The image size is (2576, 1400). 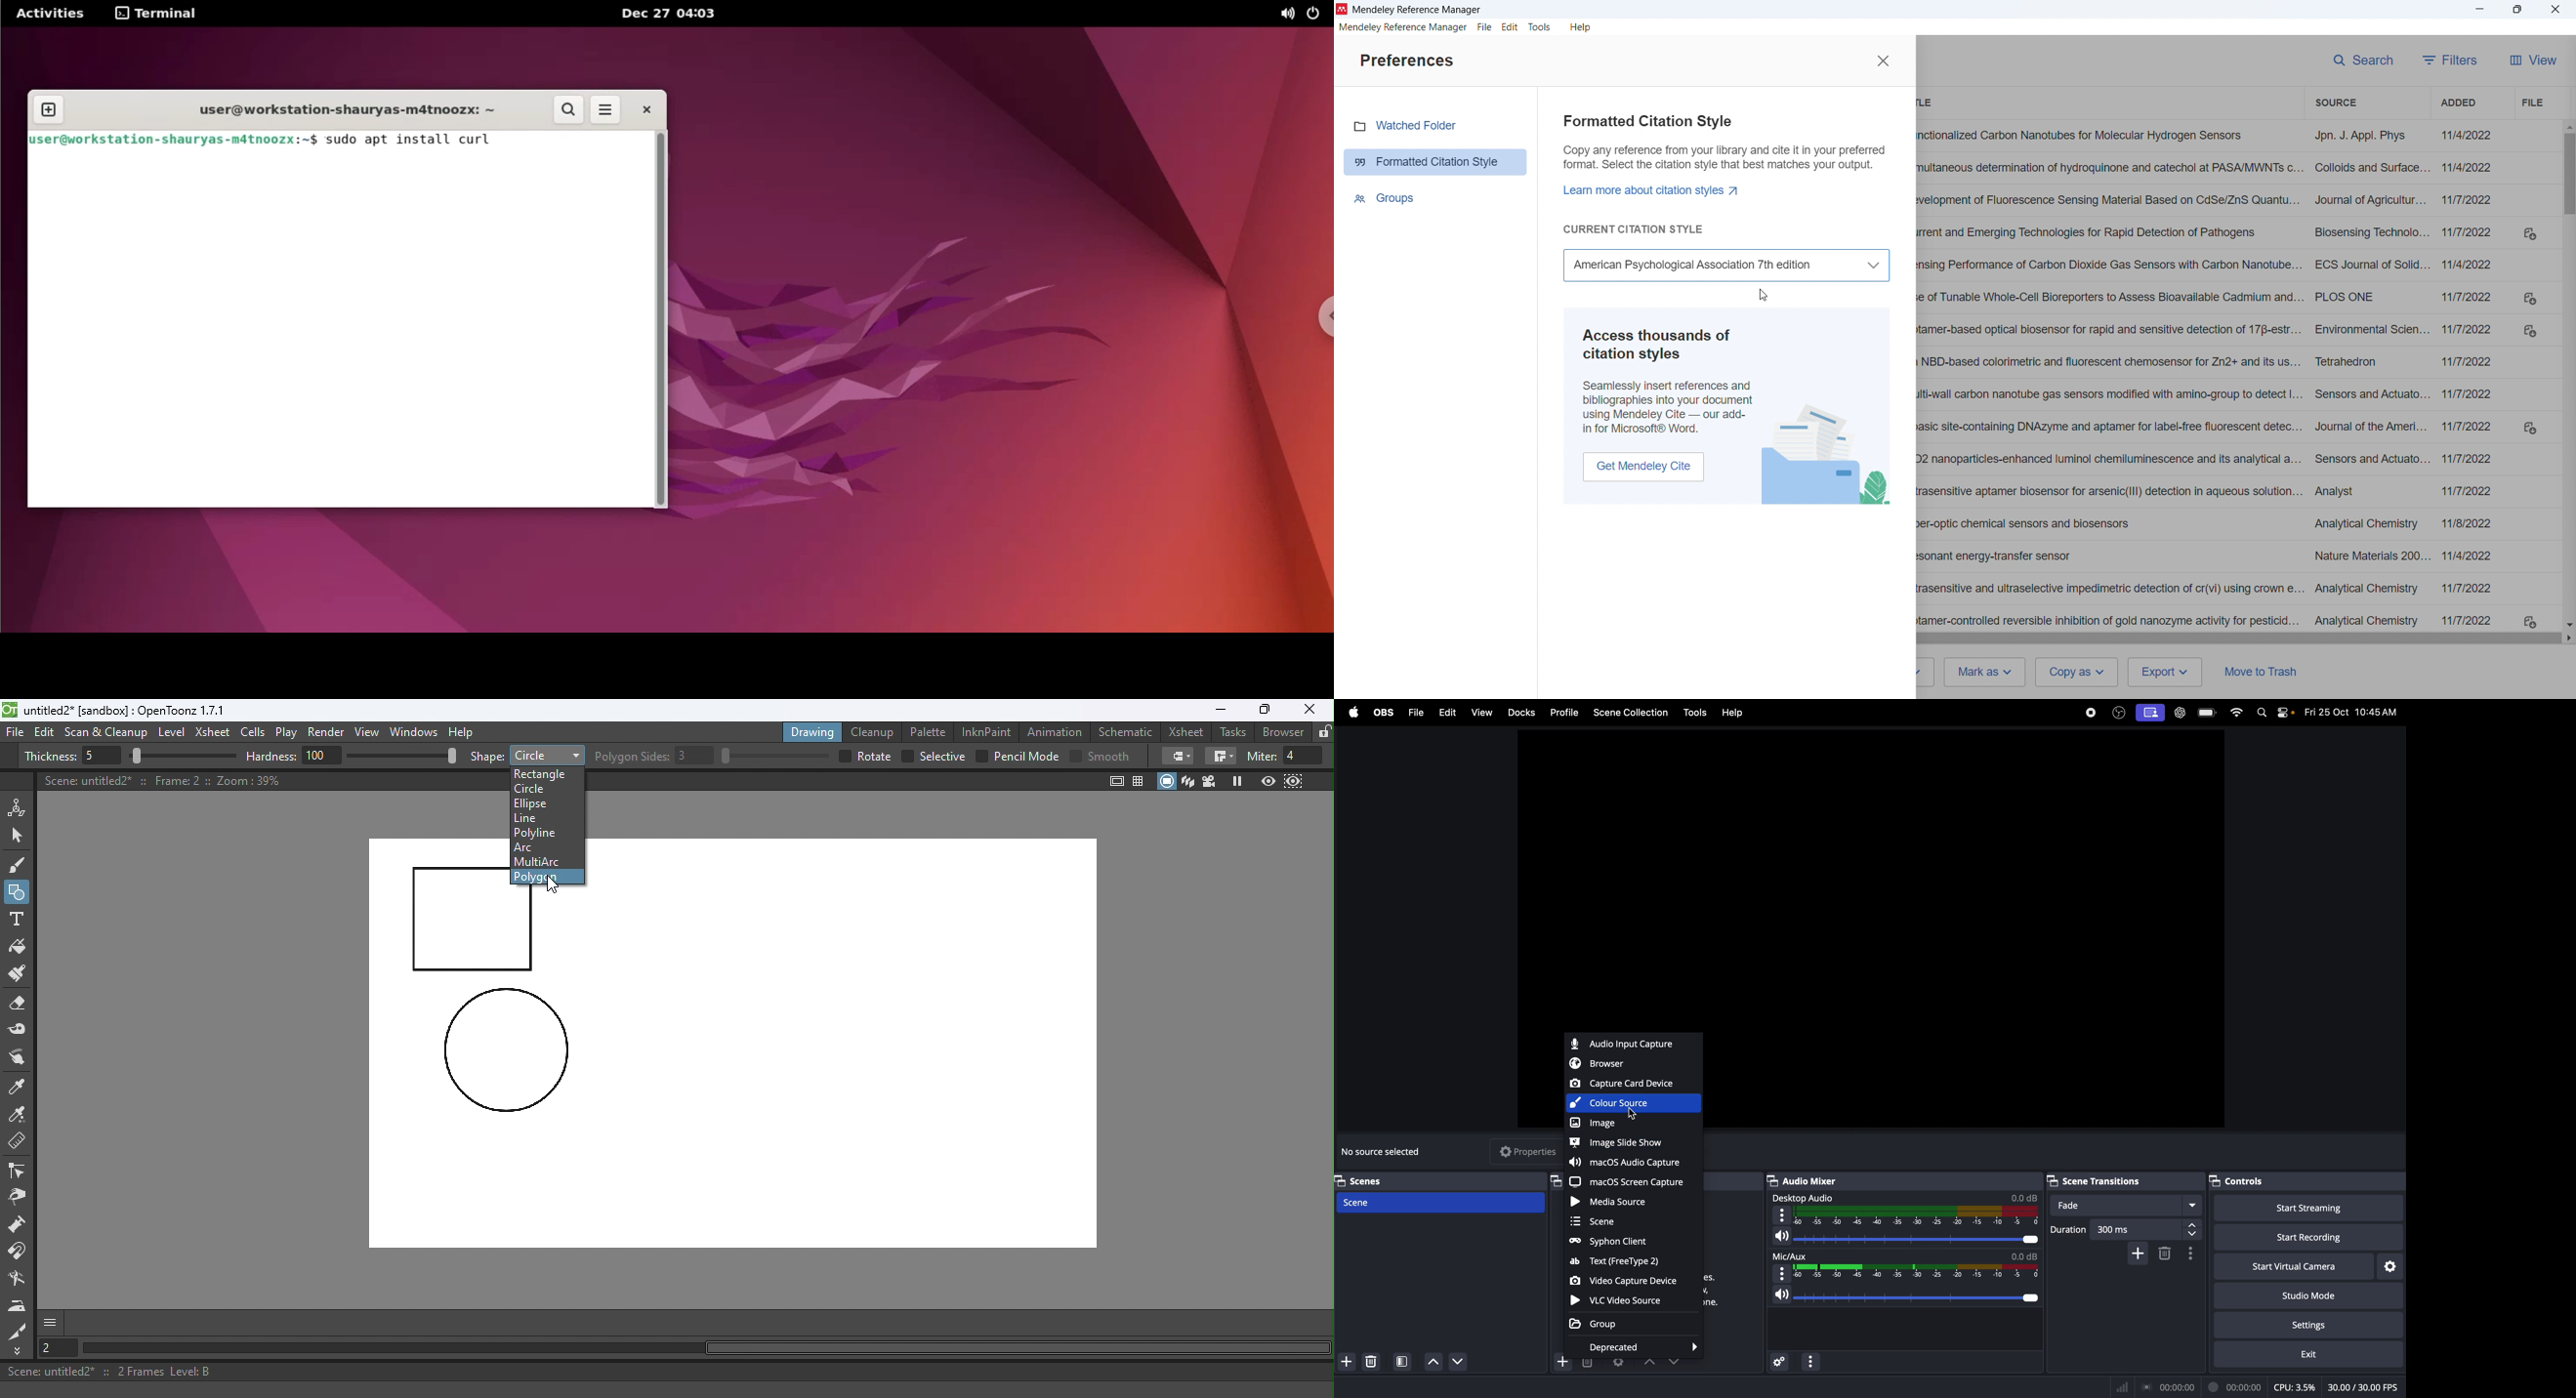 What do you see at coordinates (2129, 1205) in the screenshot?
I see `fade` at bounding box center [2129, 1205].